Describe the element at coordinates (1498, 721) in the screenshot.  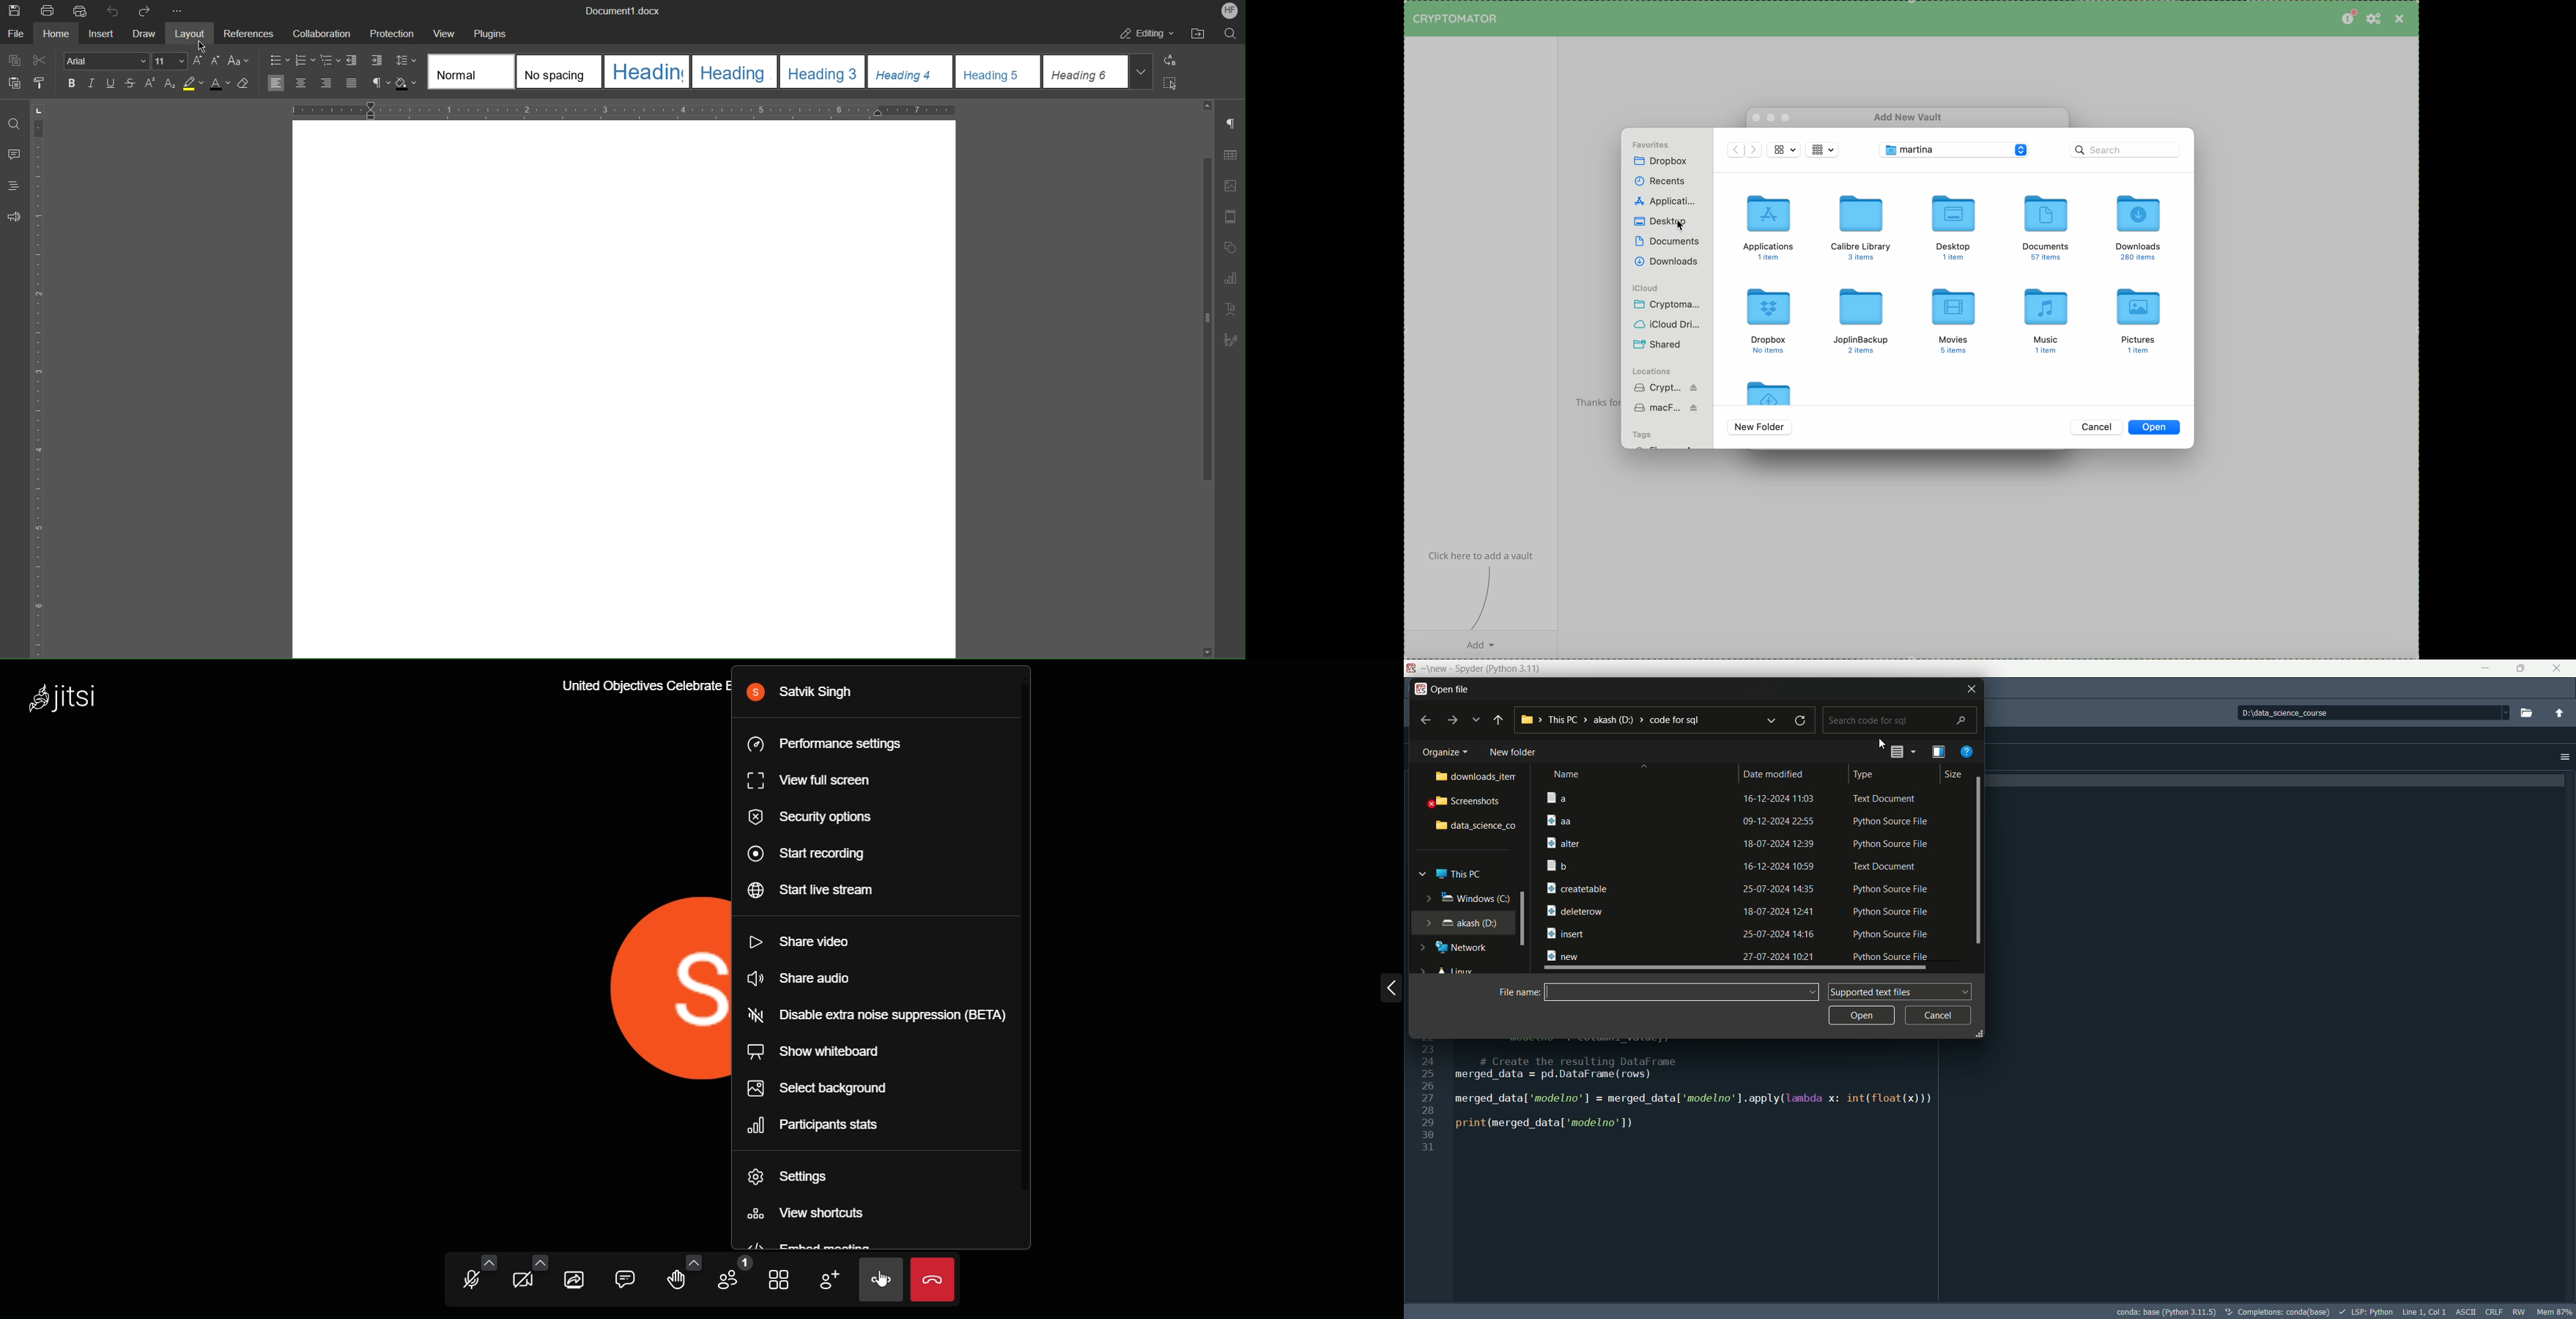
I see `back` at that location.